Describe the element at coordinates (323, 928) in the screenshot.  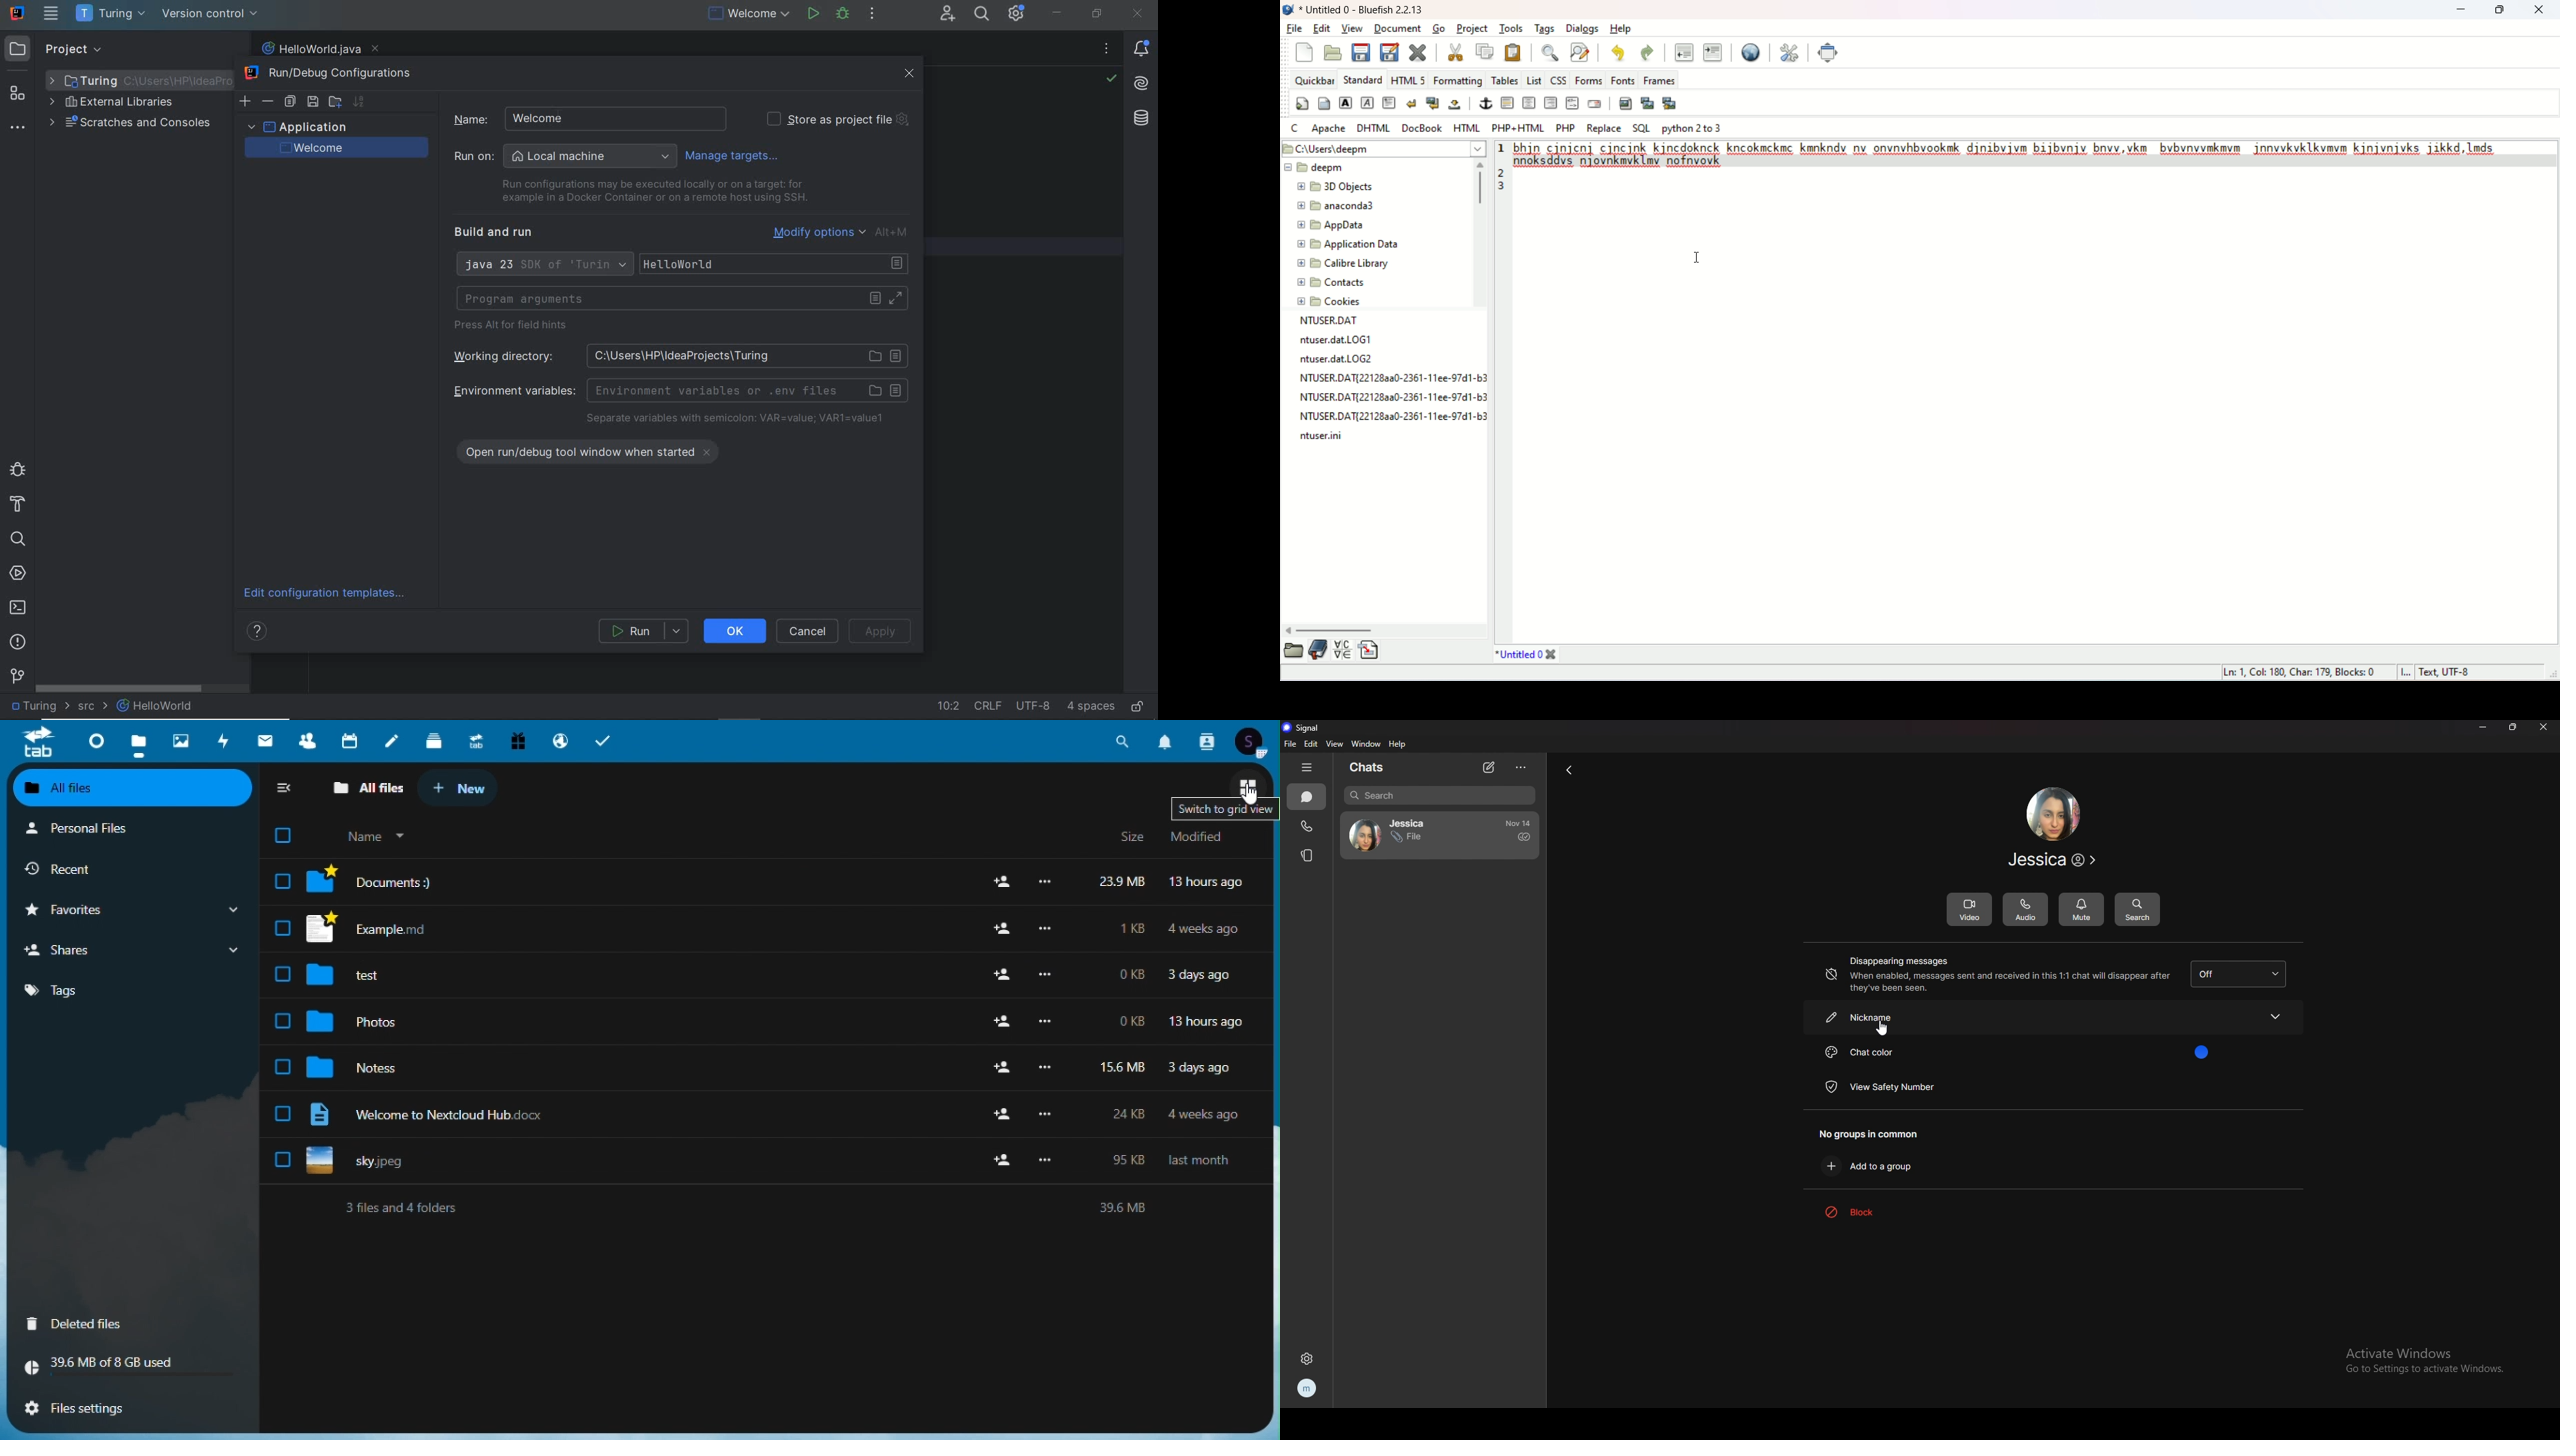
I see `file` at that location.